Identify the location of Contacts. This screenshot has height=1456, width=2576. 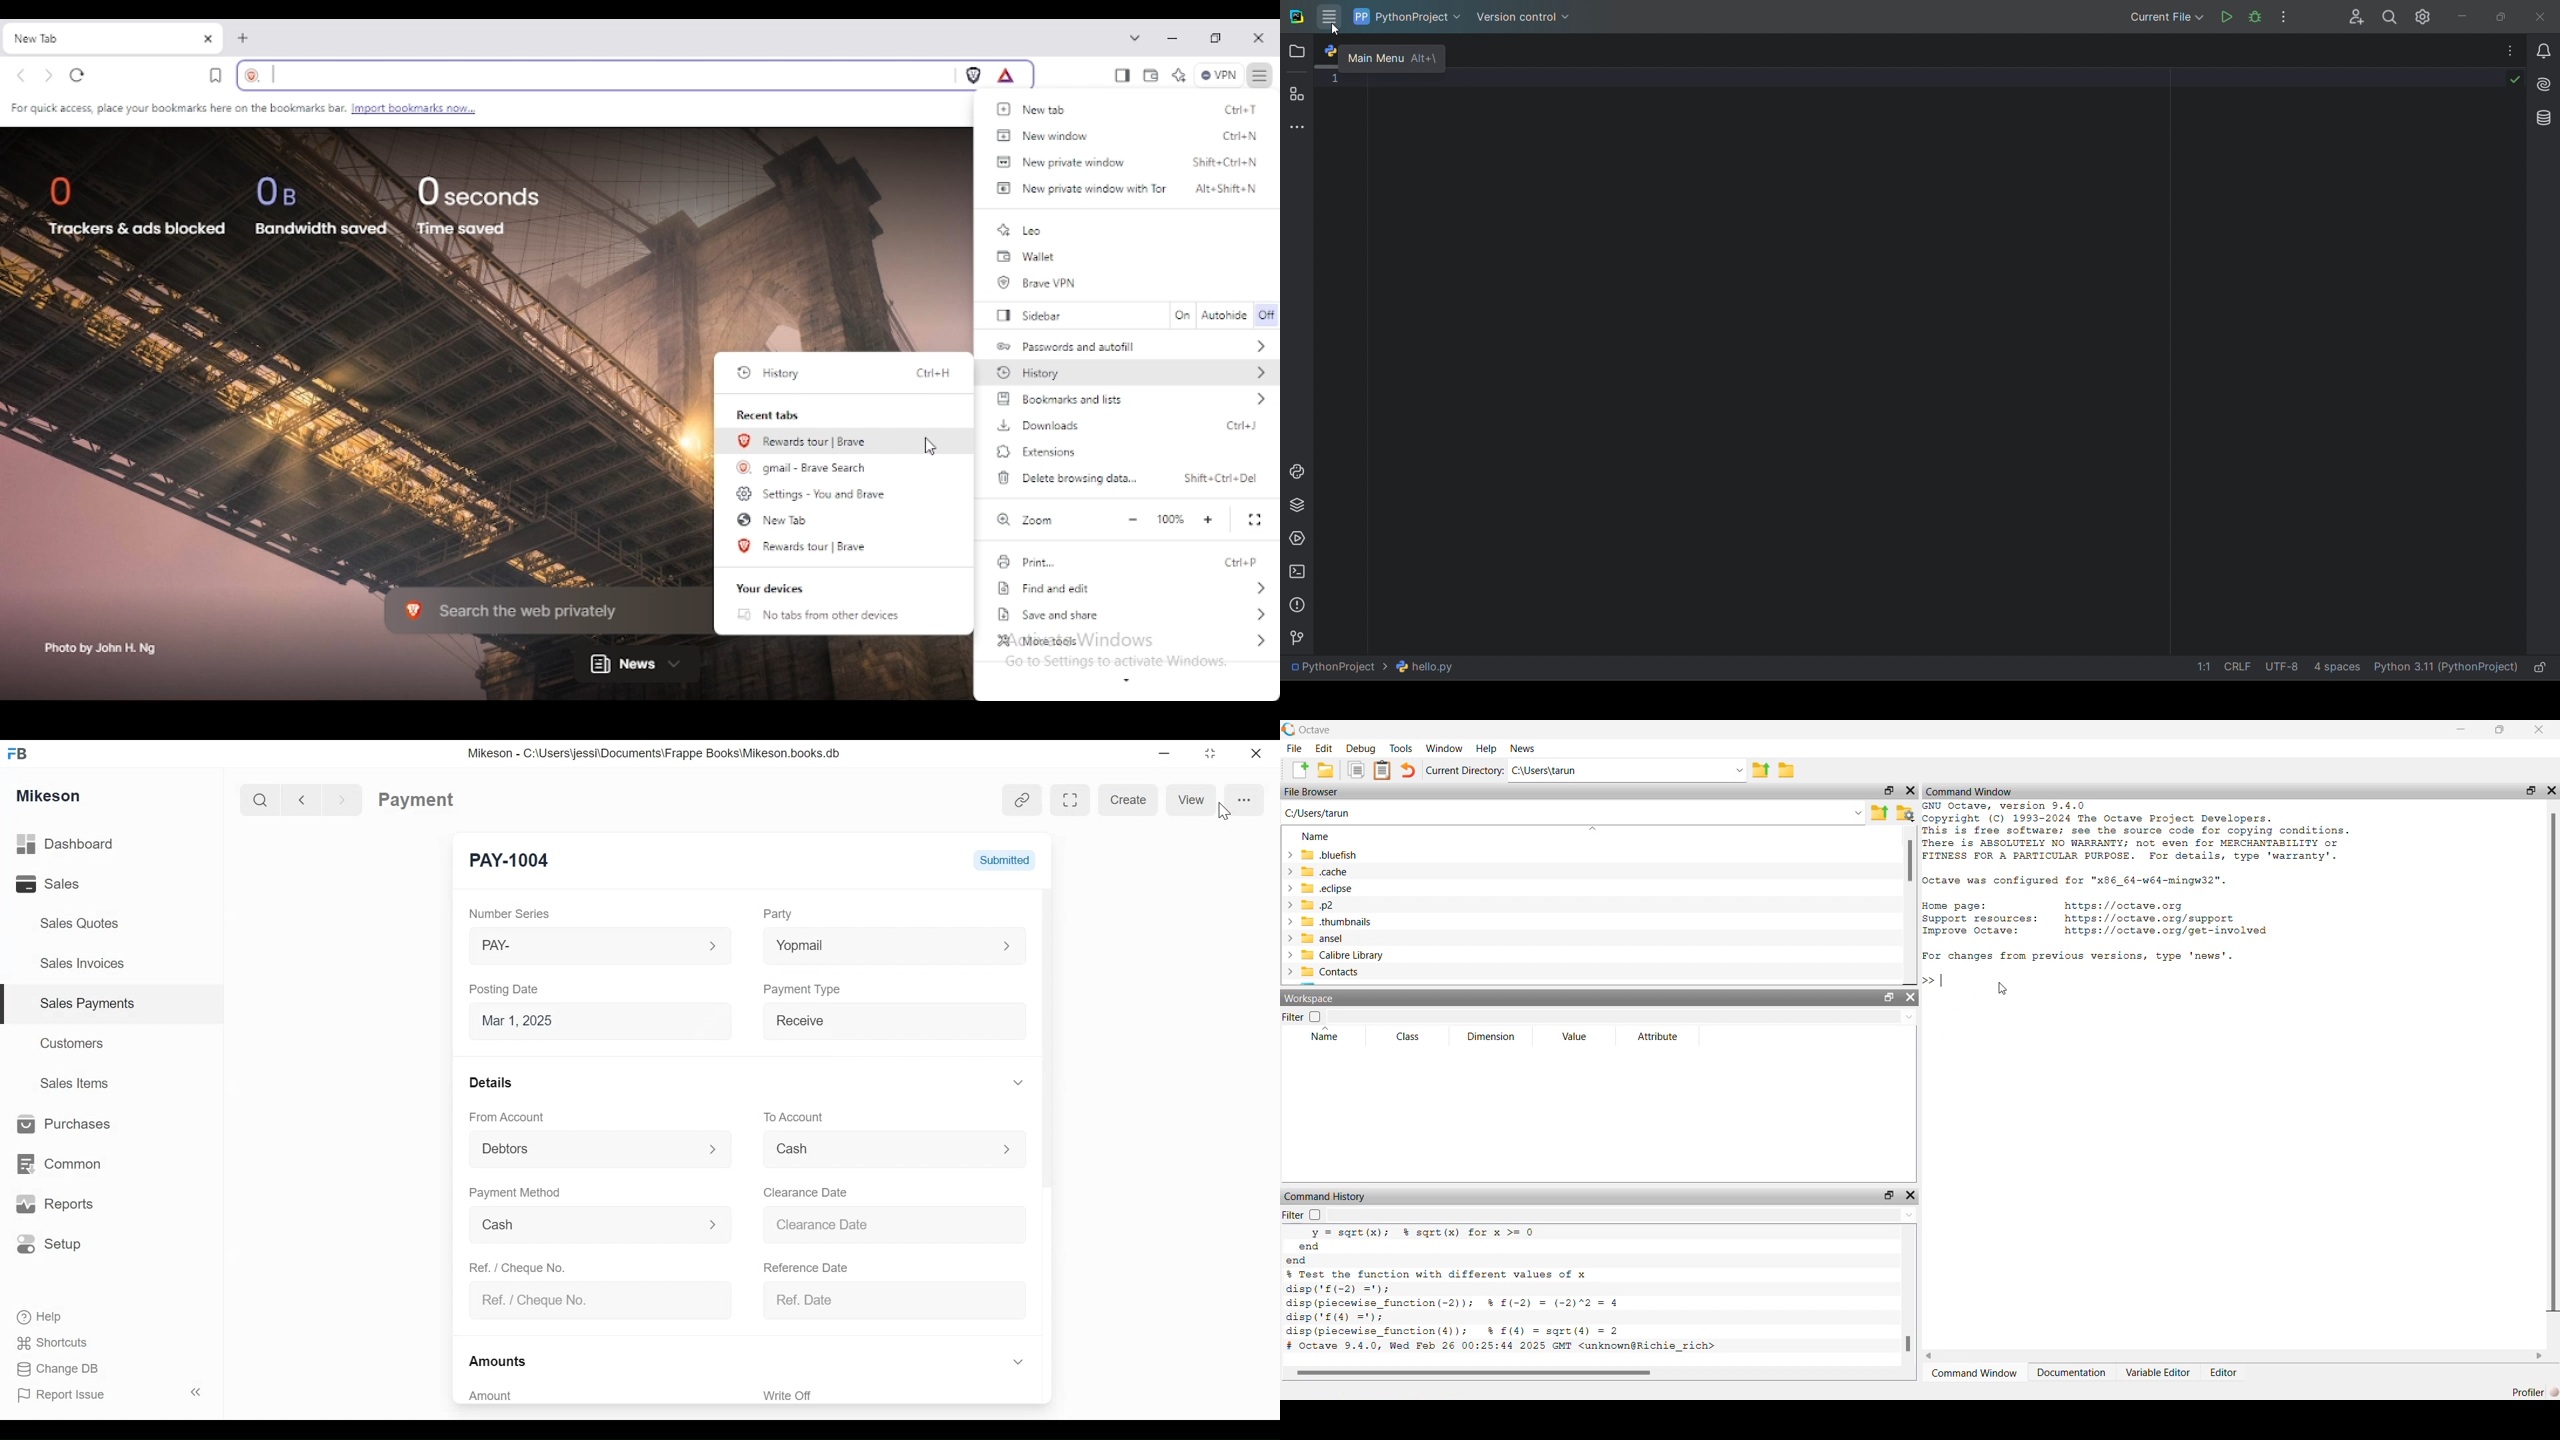
(1328, 972).